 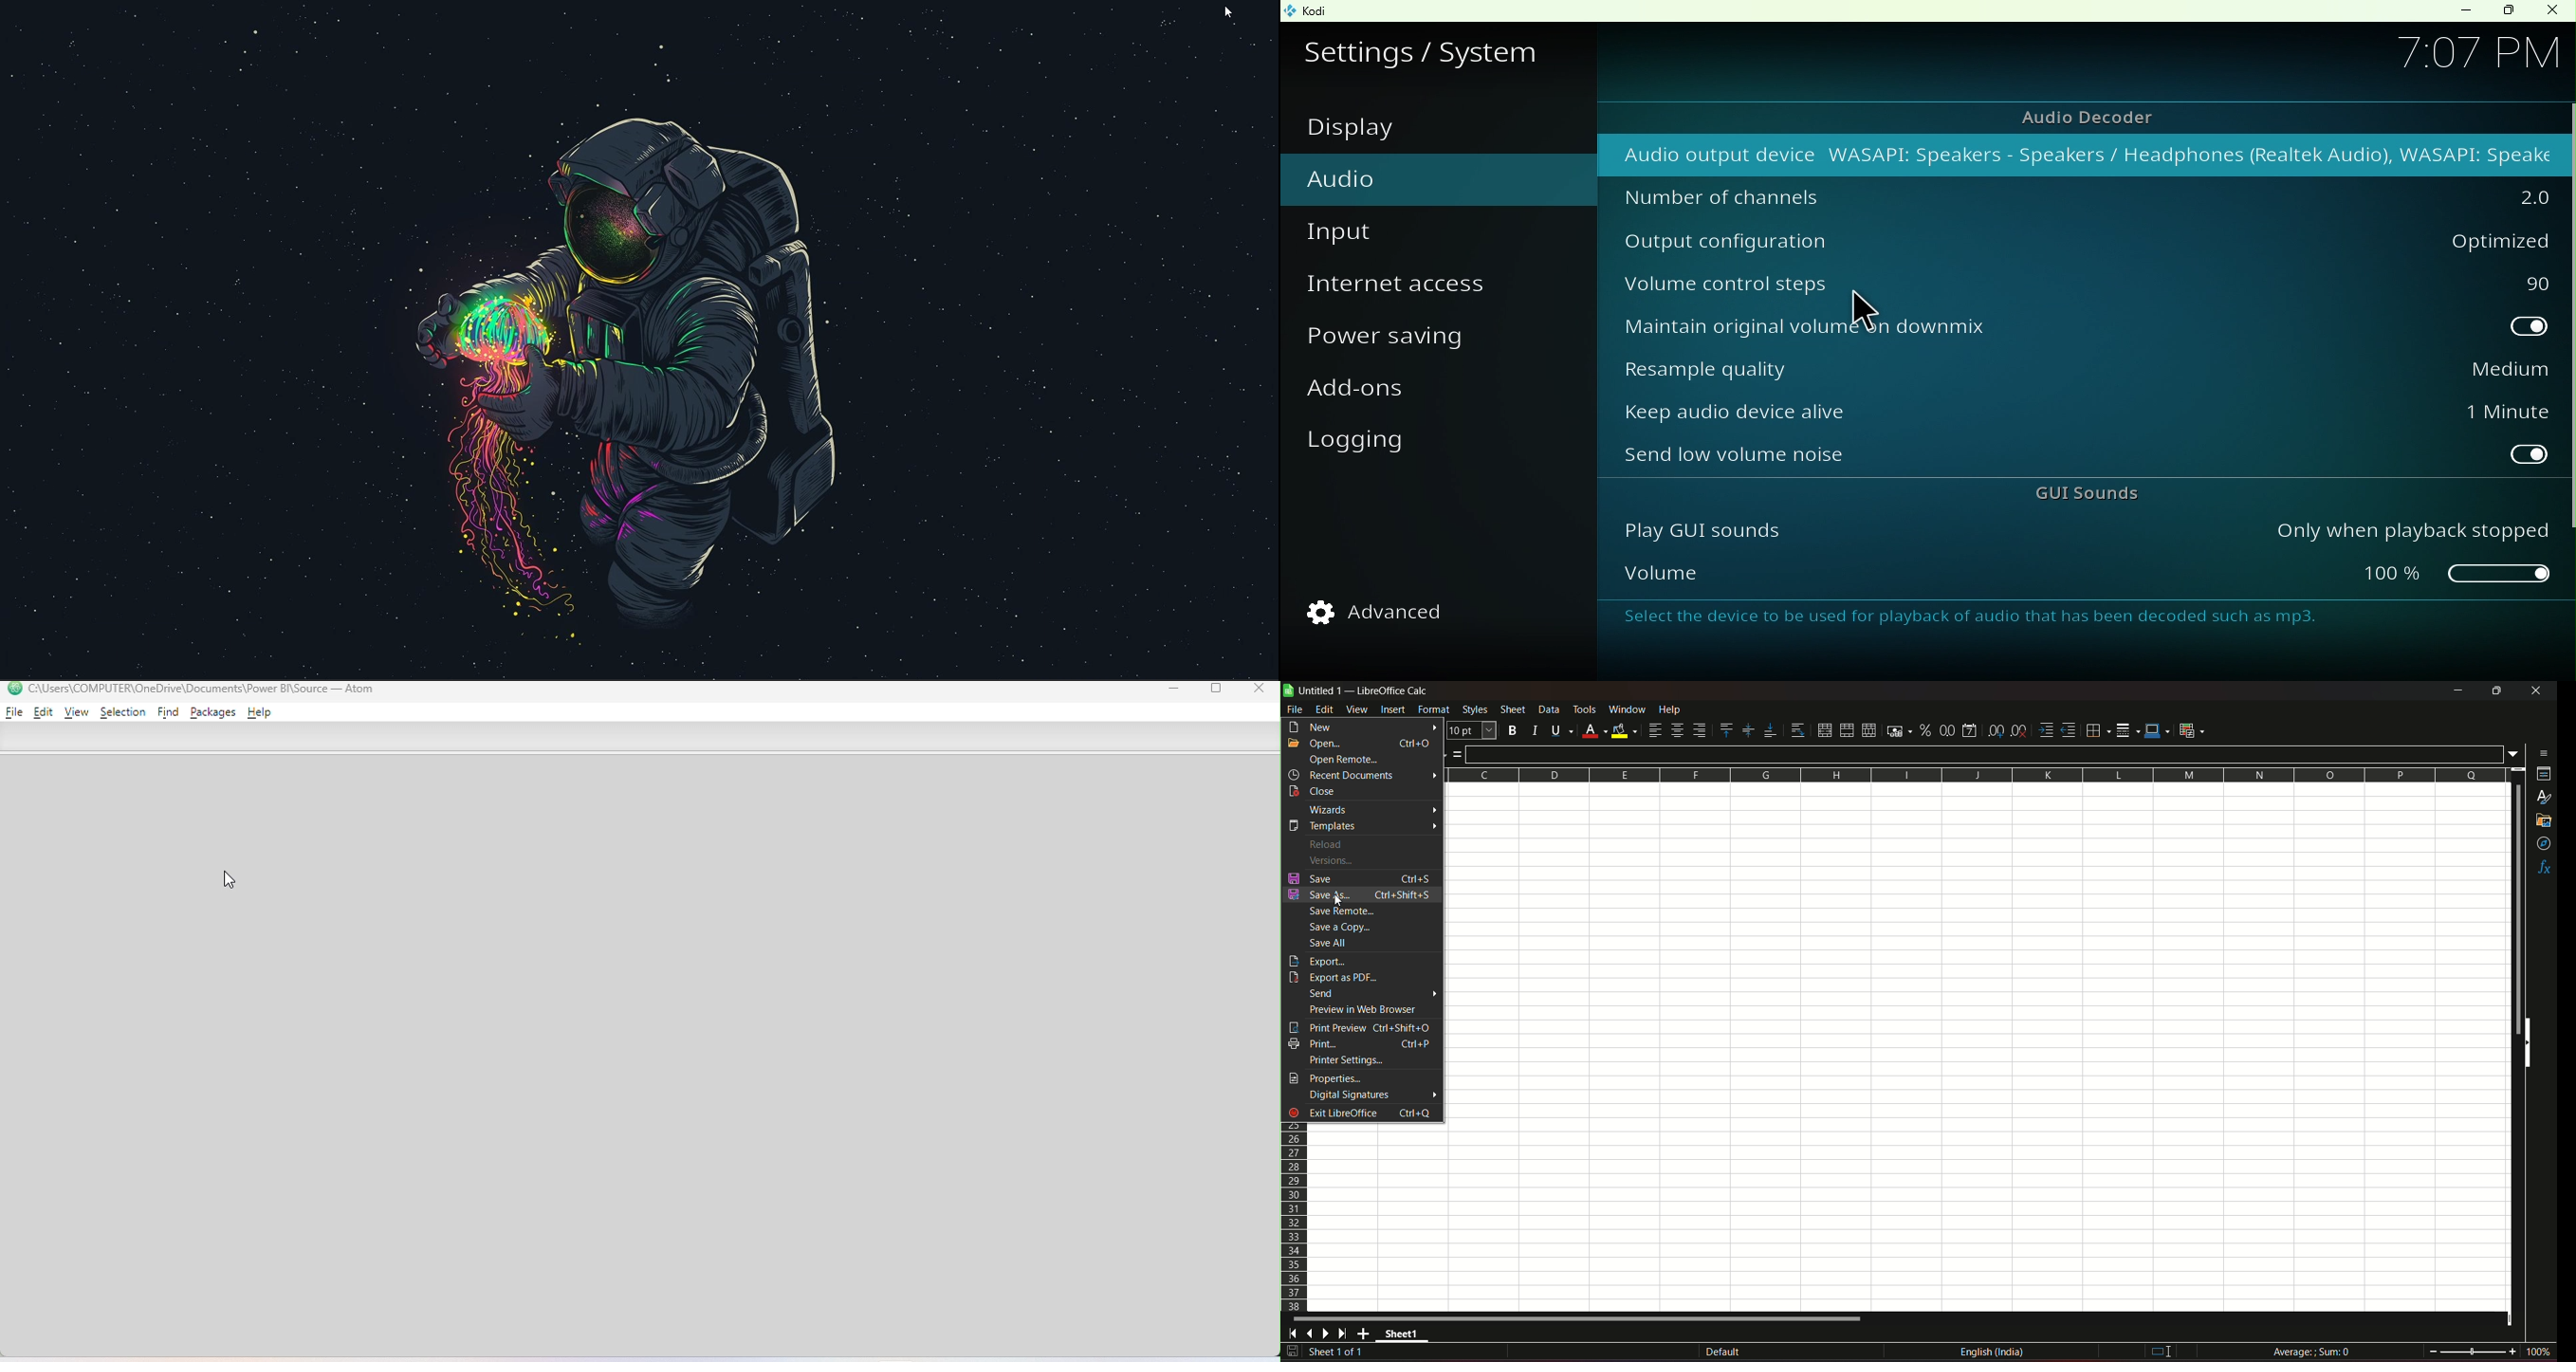 I want to click on next sheet, so click(x=1328, y=1334).